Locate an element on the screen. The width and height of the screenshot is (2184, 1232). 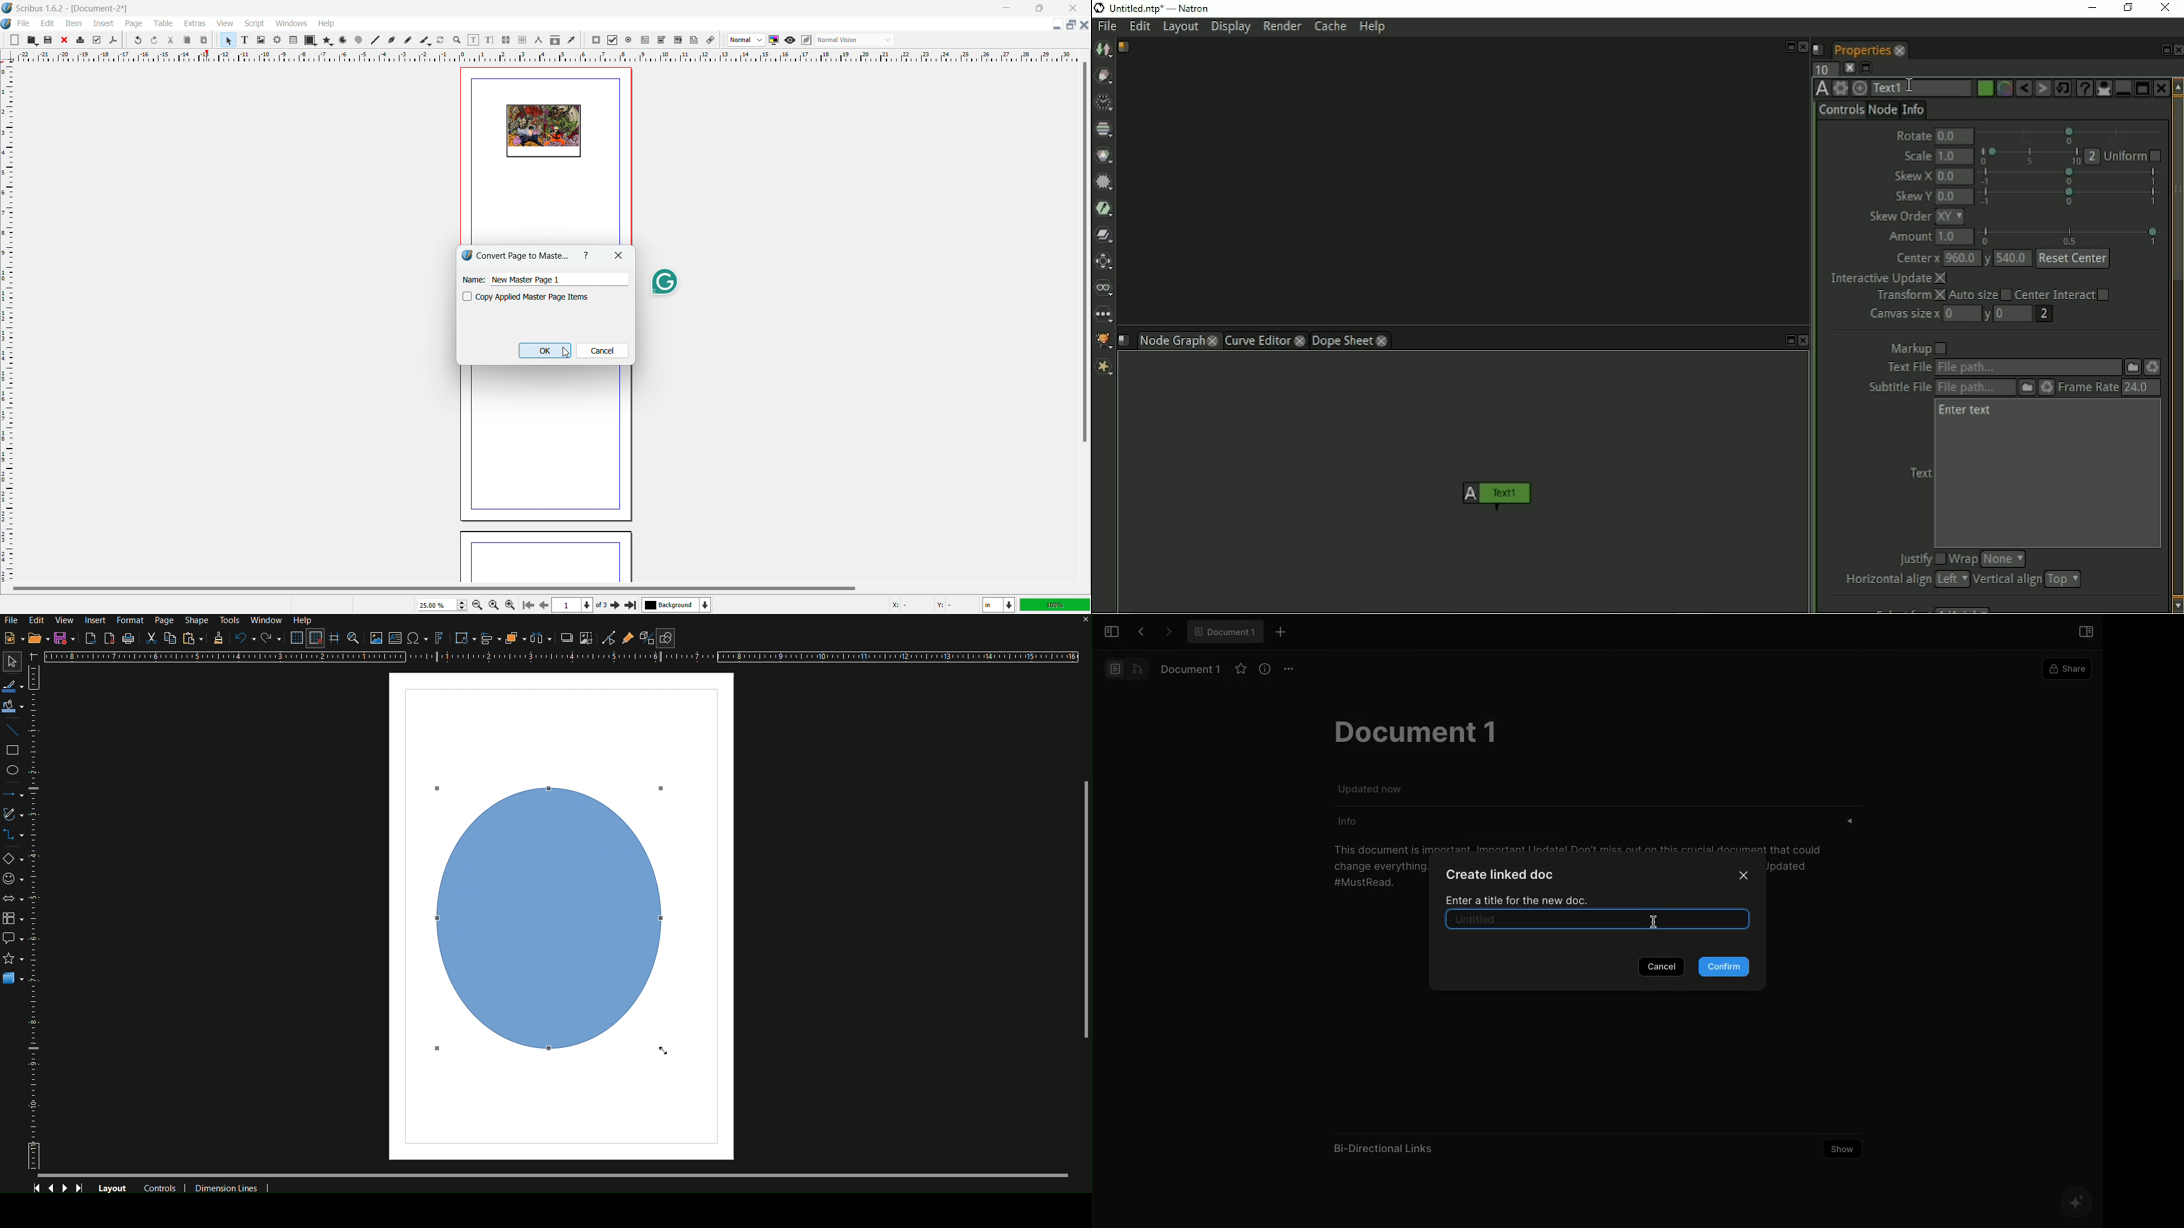
script is located at coordinates (255, 24).